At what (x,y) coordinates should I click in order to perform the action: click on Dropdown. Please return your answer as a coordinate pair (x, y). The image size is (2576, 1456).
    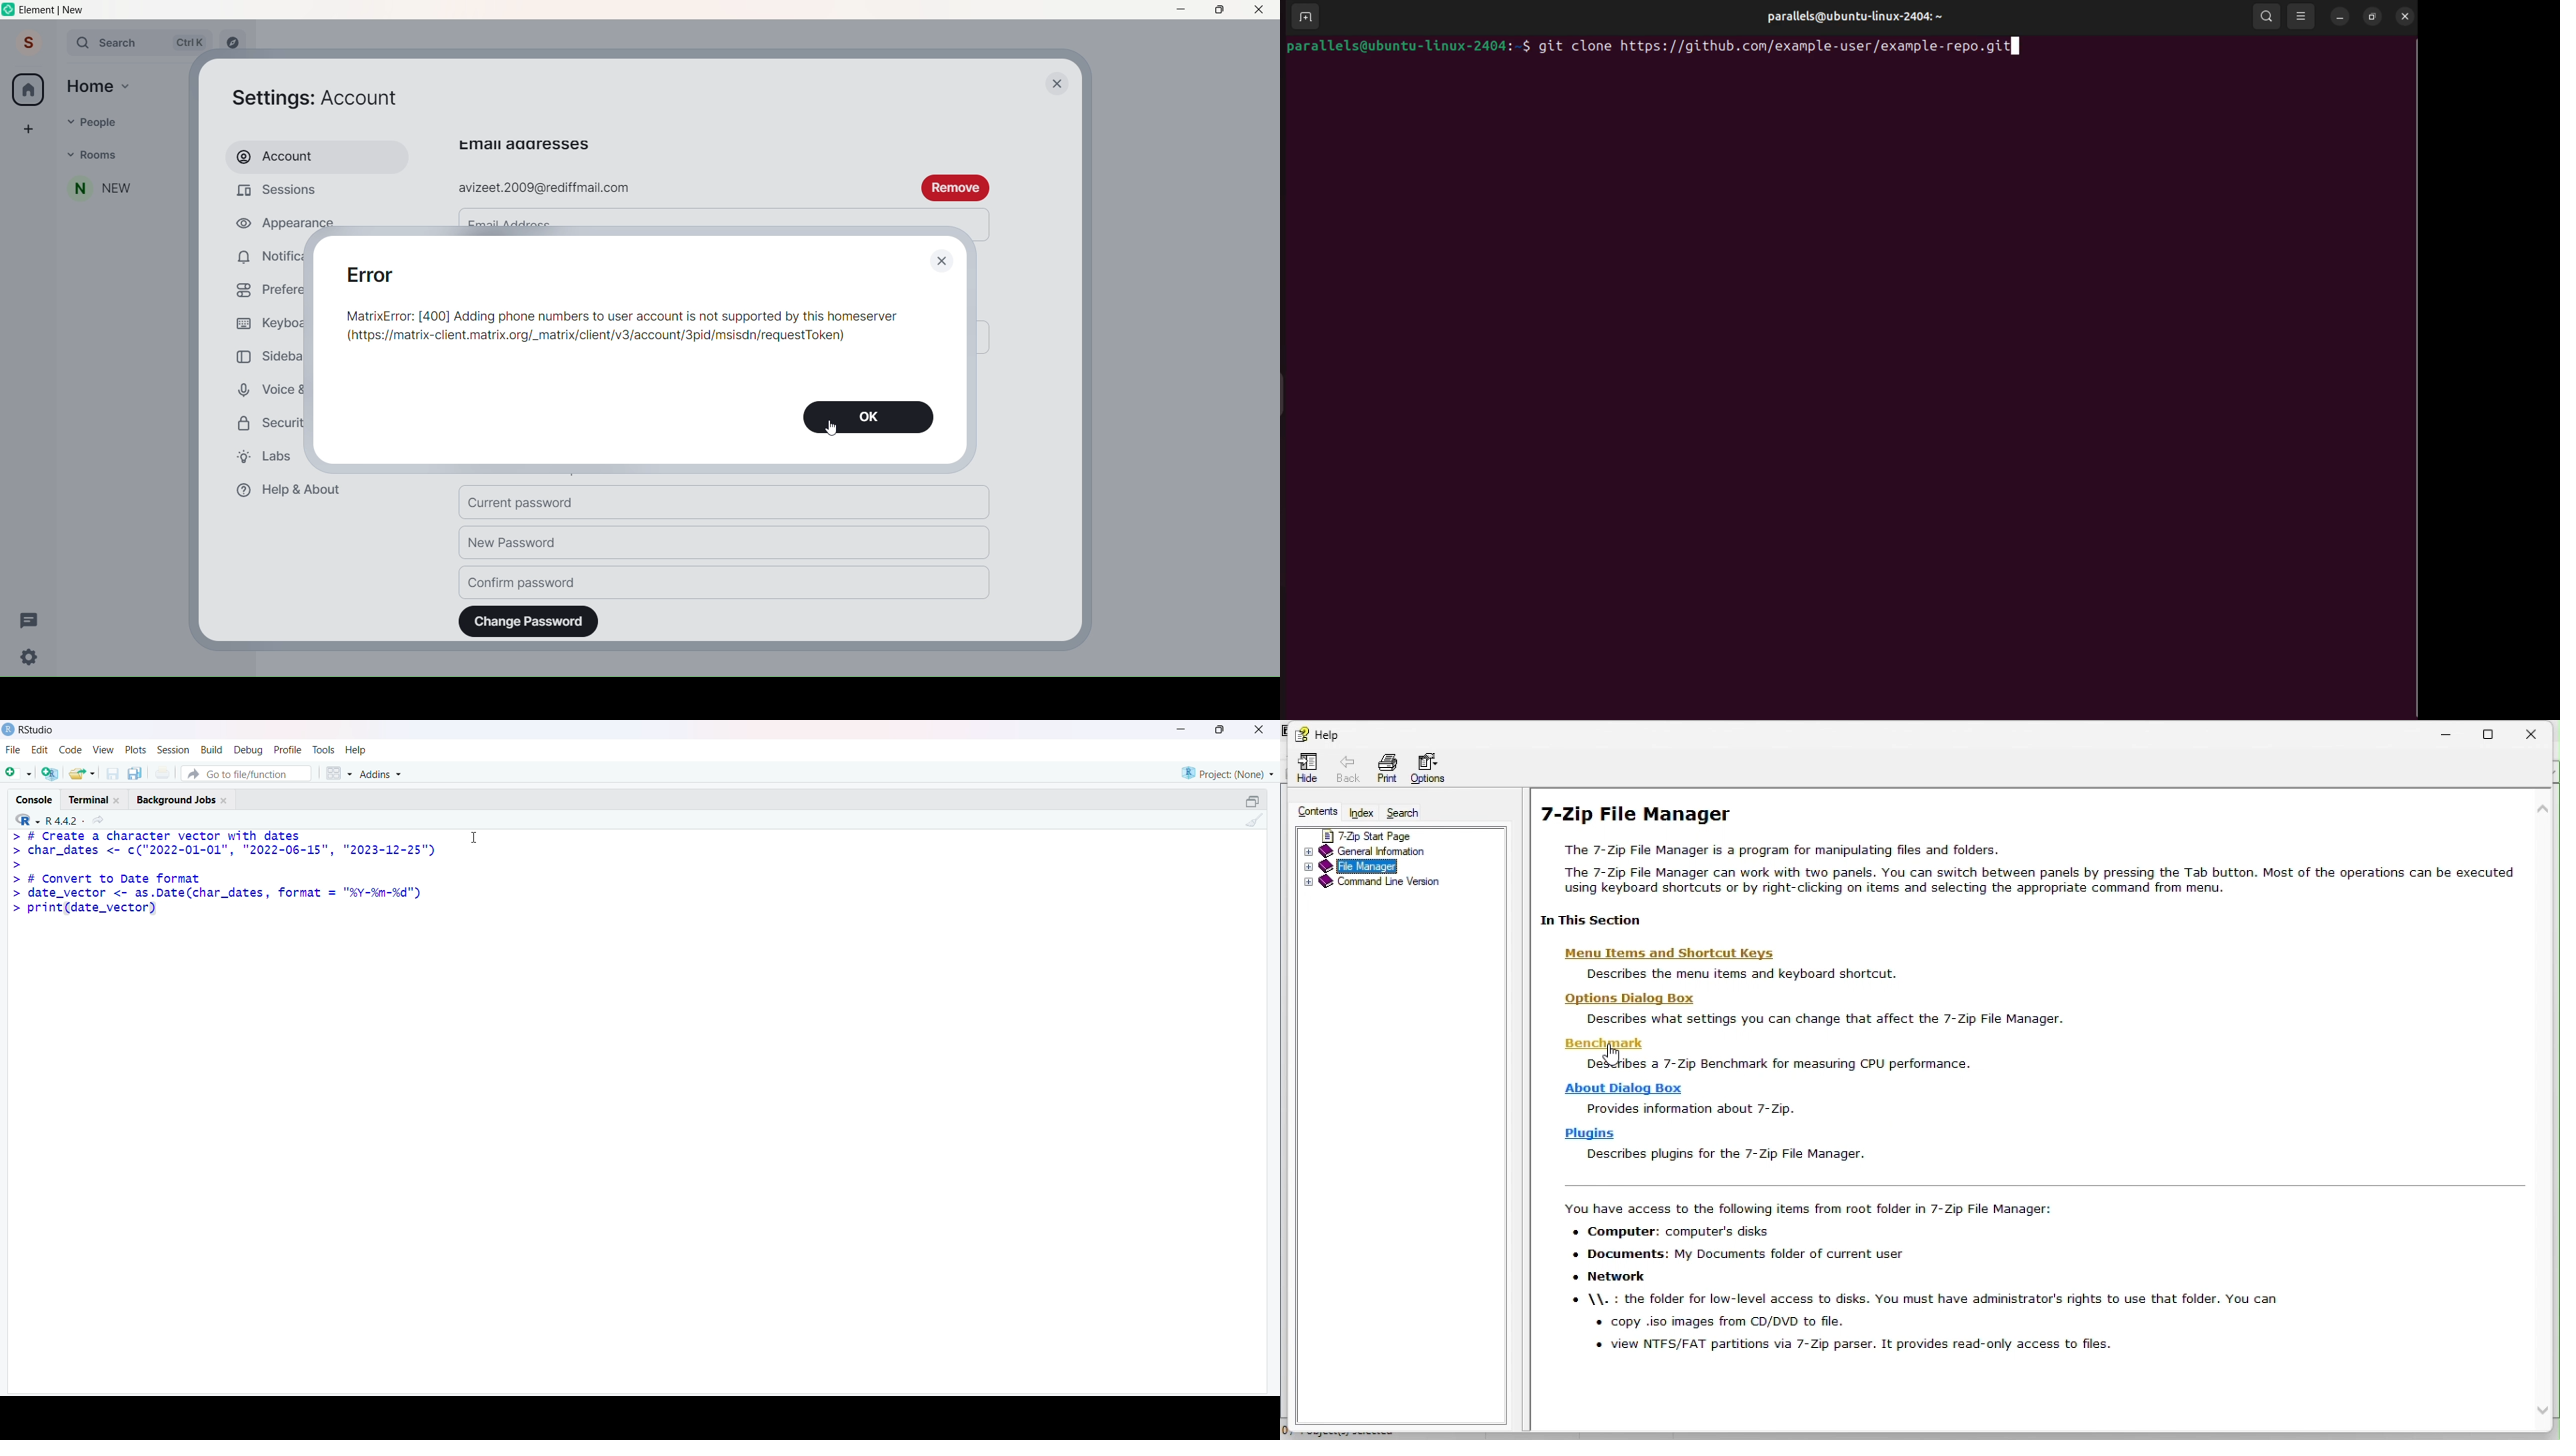
    Looking at the image, I should click on (69, 153).